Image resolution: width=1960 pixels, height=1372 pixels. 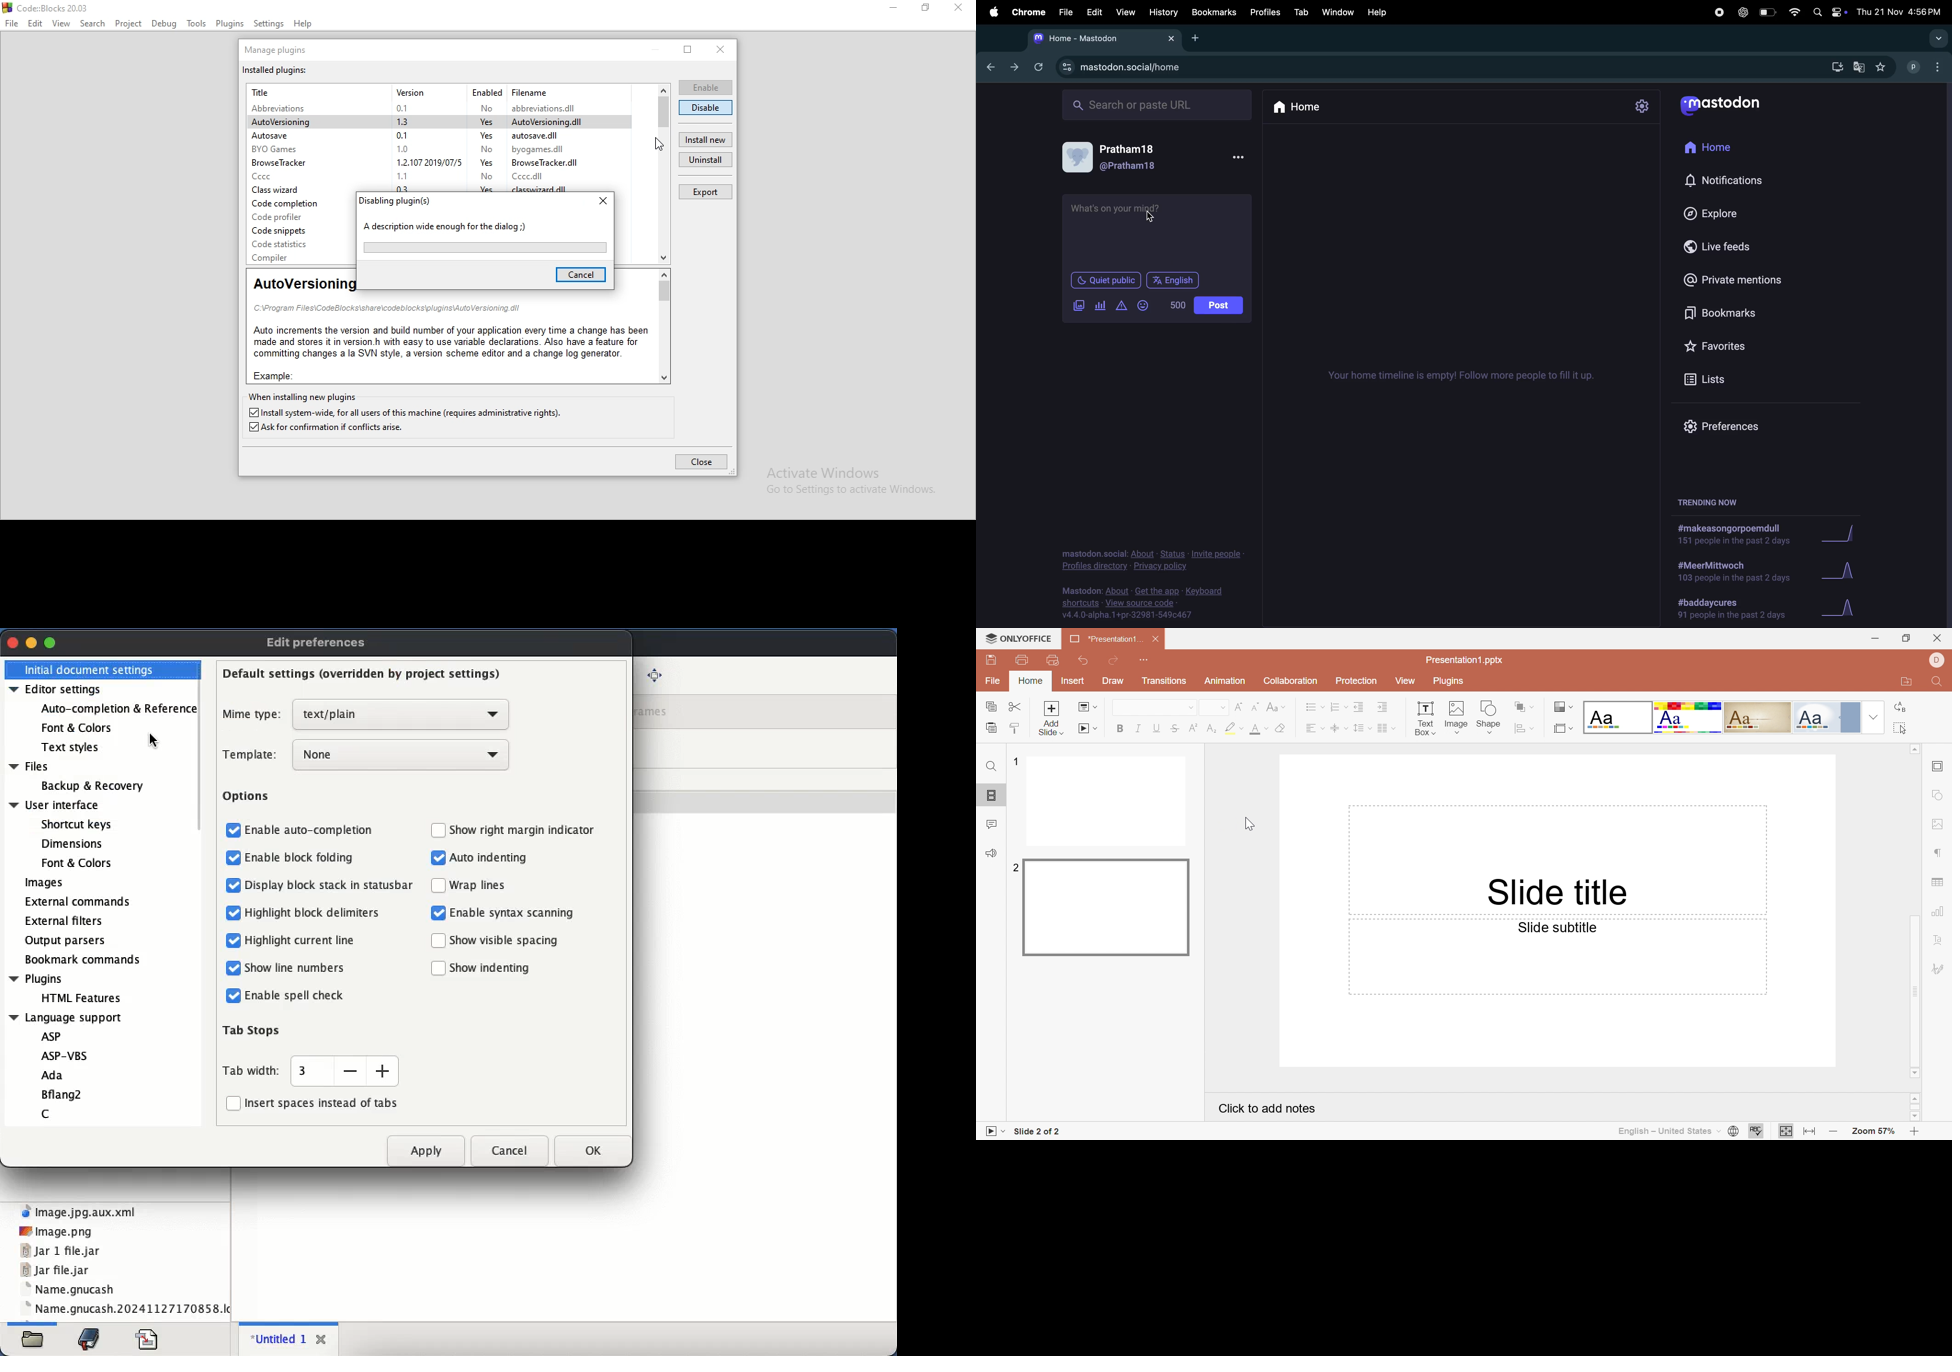 What do you see at coordinates (449, 342) in the screenshot?
I see `Auto increments the version and build number of your application every time a change has beenmade and stores it in version. h with easy to use variable declarations. Also have a feature for‘committing changes a la SVN style, a version scheme editor and a change log generator.` at bounding box center [449, 342].